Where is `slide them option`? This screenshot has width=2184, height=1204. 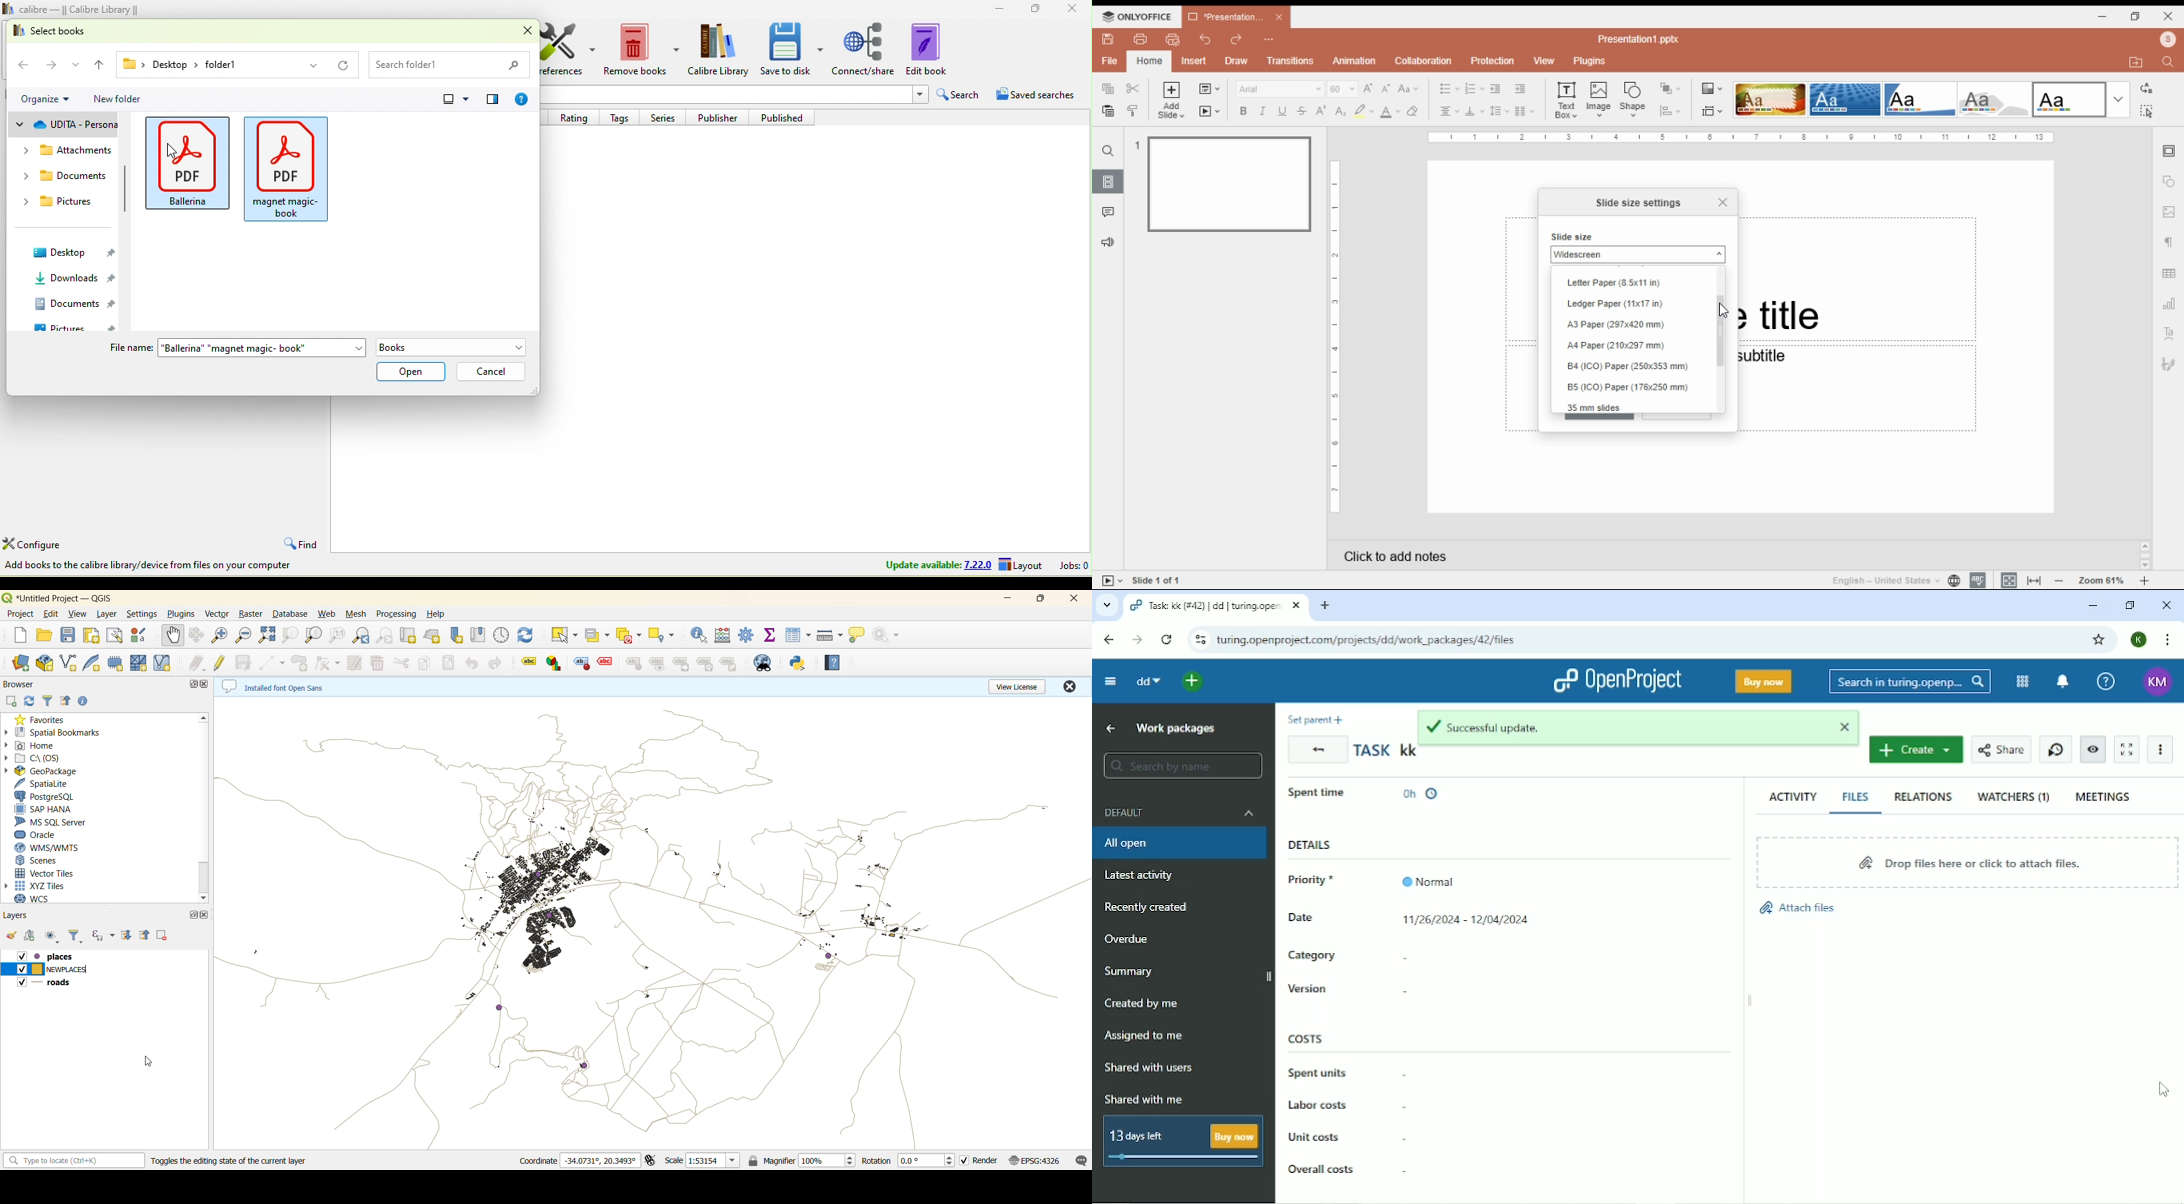 slide them option is located at coordinates (1845, 99).